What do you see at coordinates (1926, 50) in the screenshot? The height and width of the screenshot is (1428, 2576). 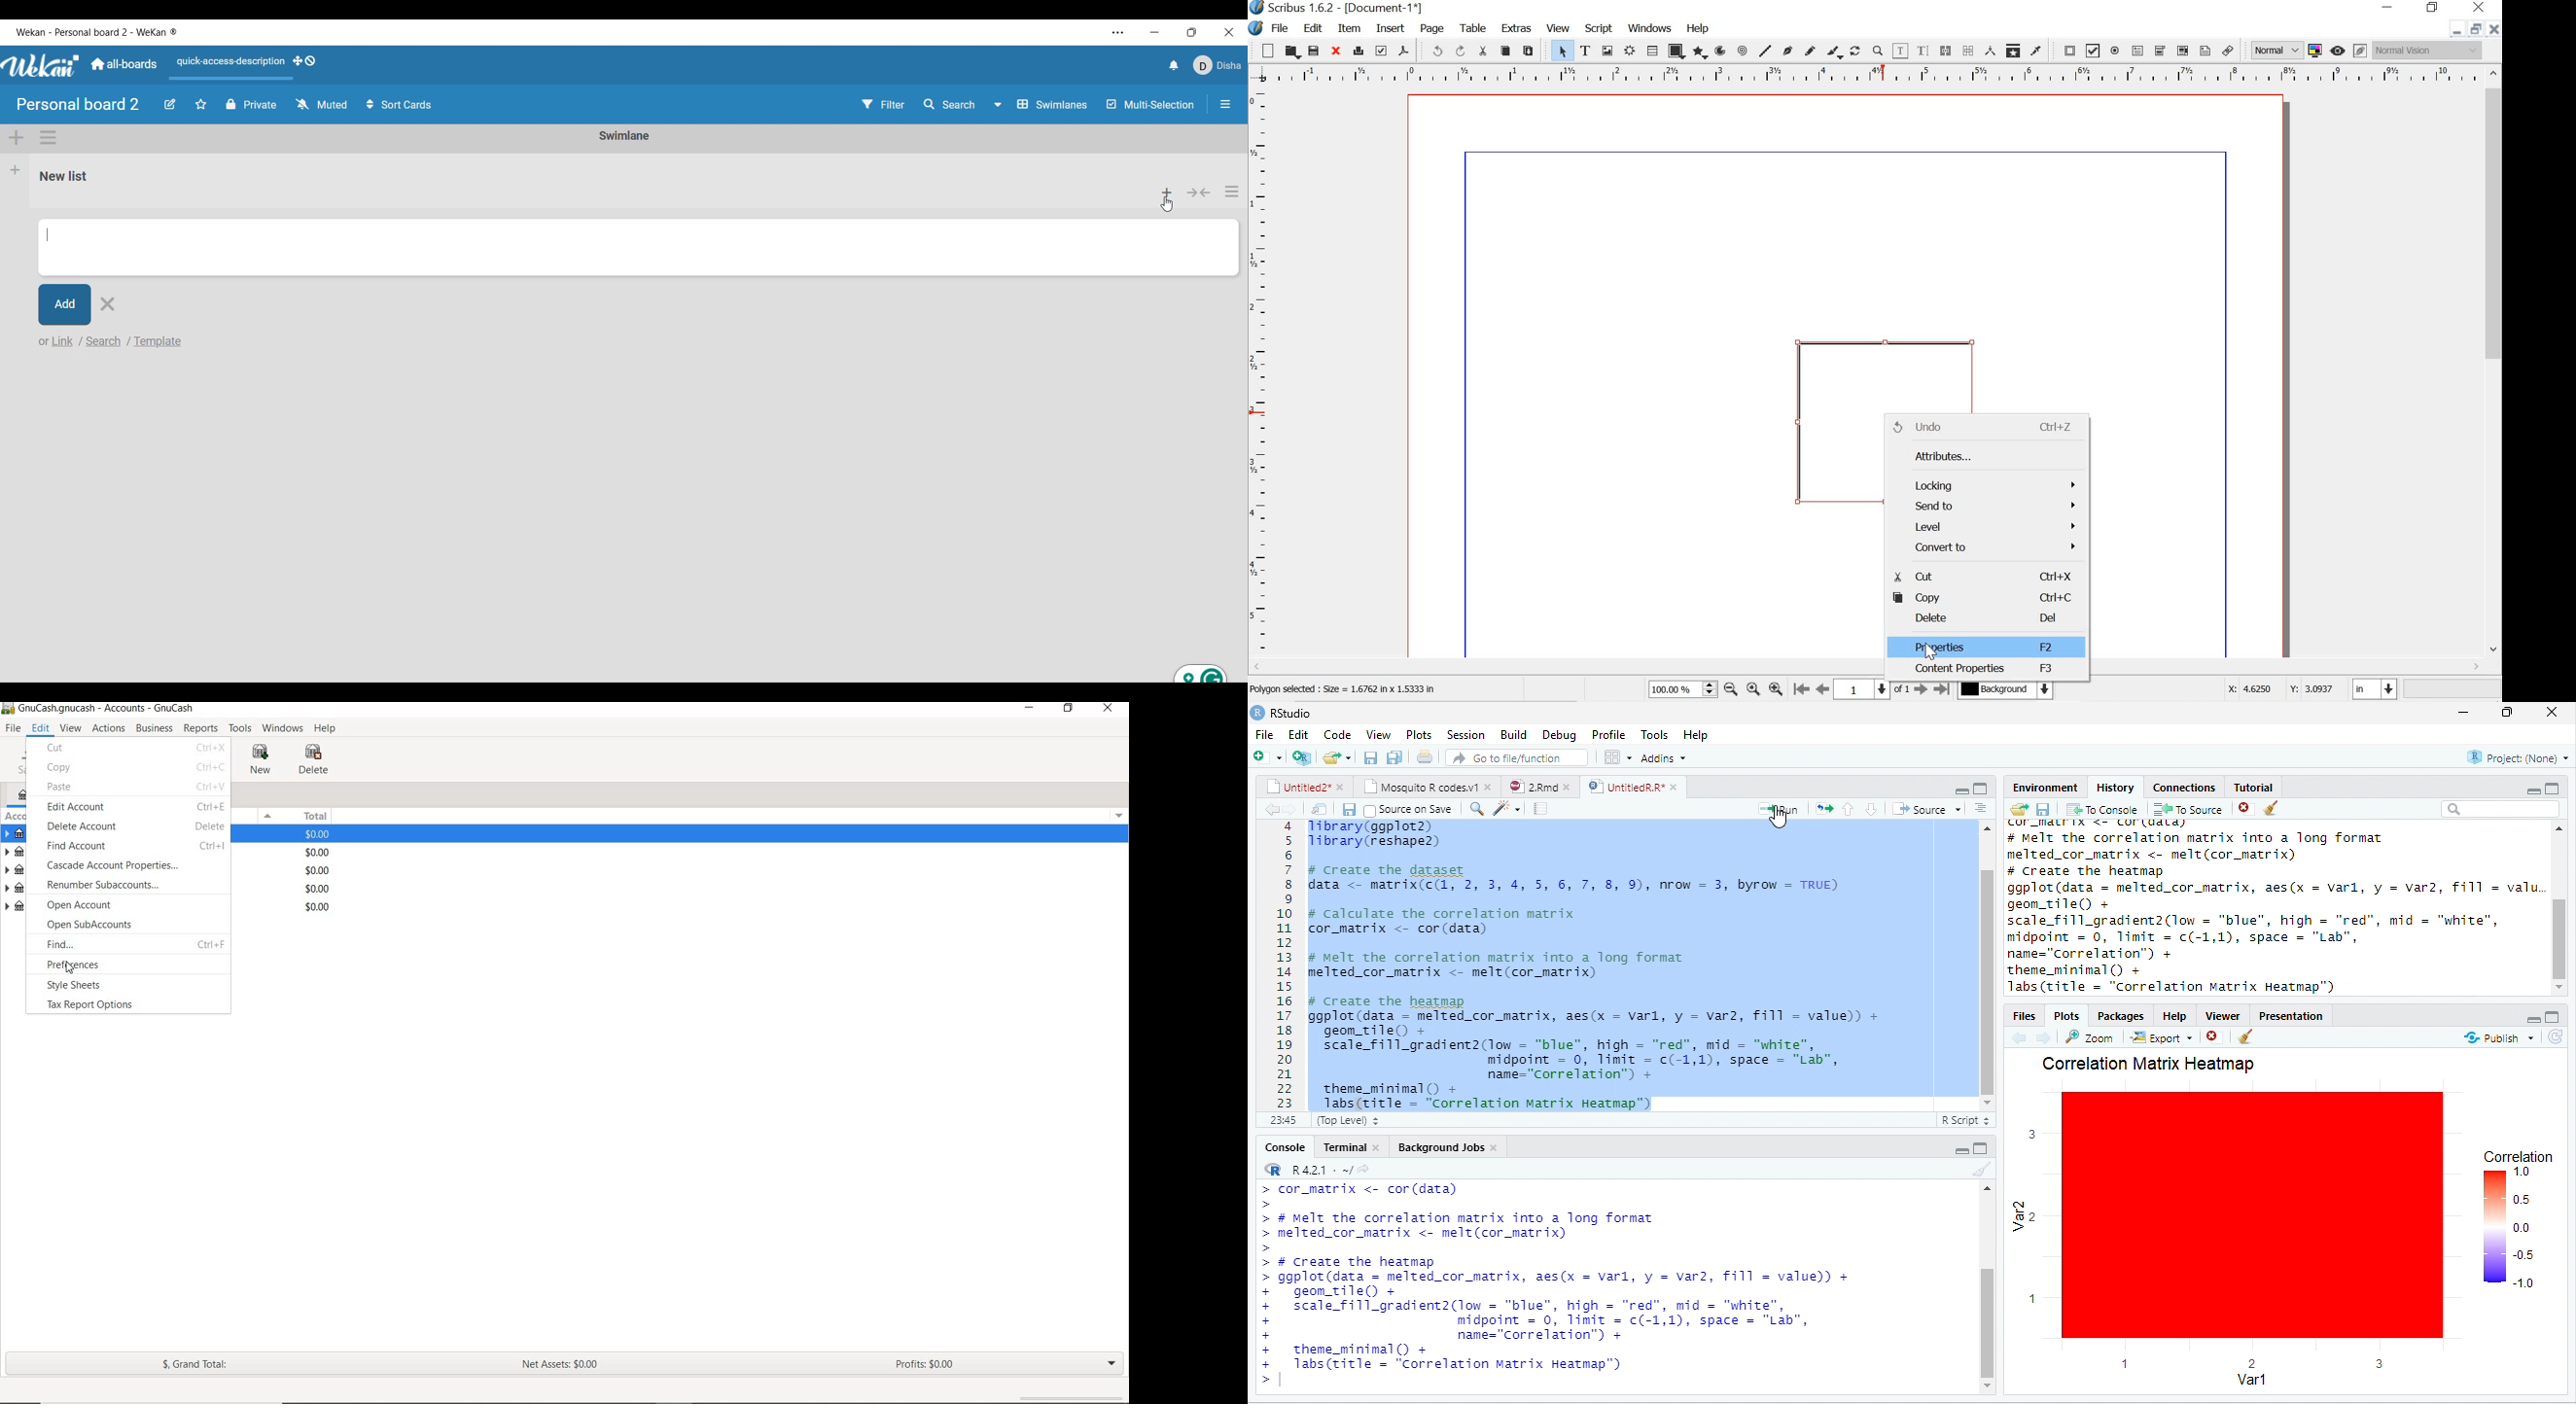 I see `edit text with story editor` at bounding box center [1926, 50].